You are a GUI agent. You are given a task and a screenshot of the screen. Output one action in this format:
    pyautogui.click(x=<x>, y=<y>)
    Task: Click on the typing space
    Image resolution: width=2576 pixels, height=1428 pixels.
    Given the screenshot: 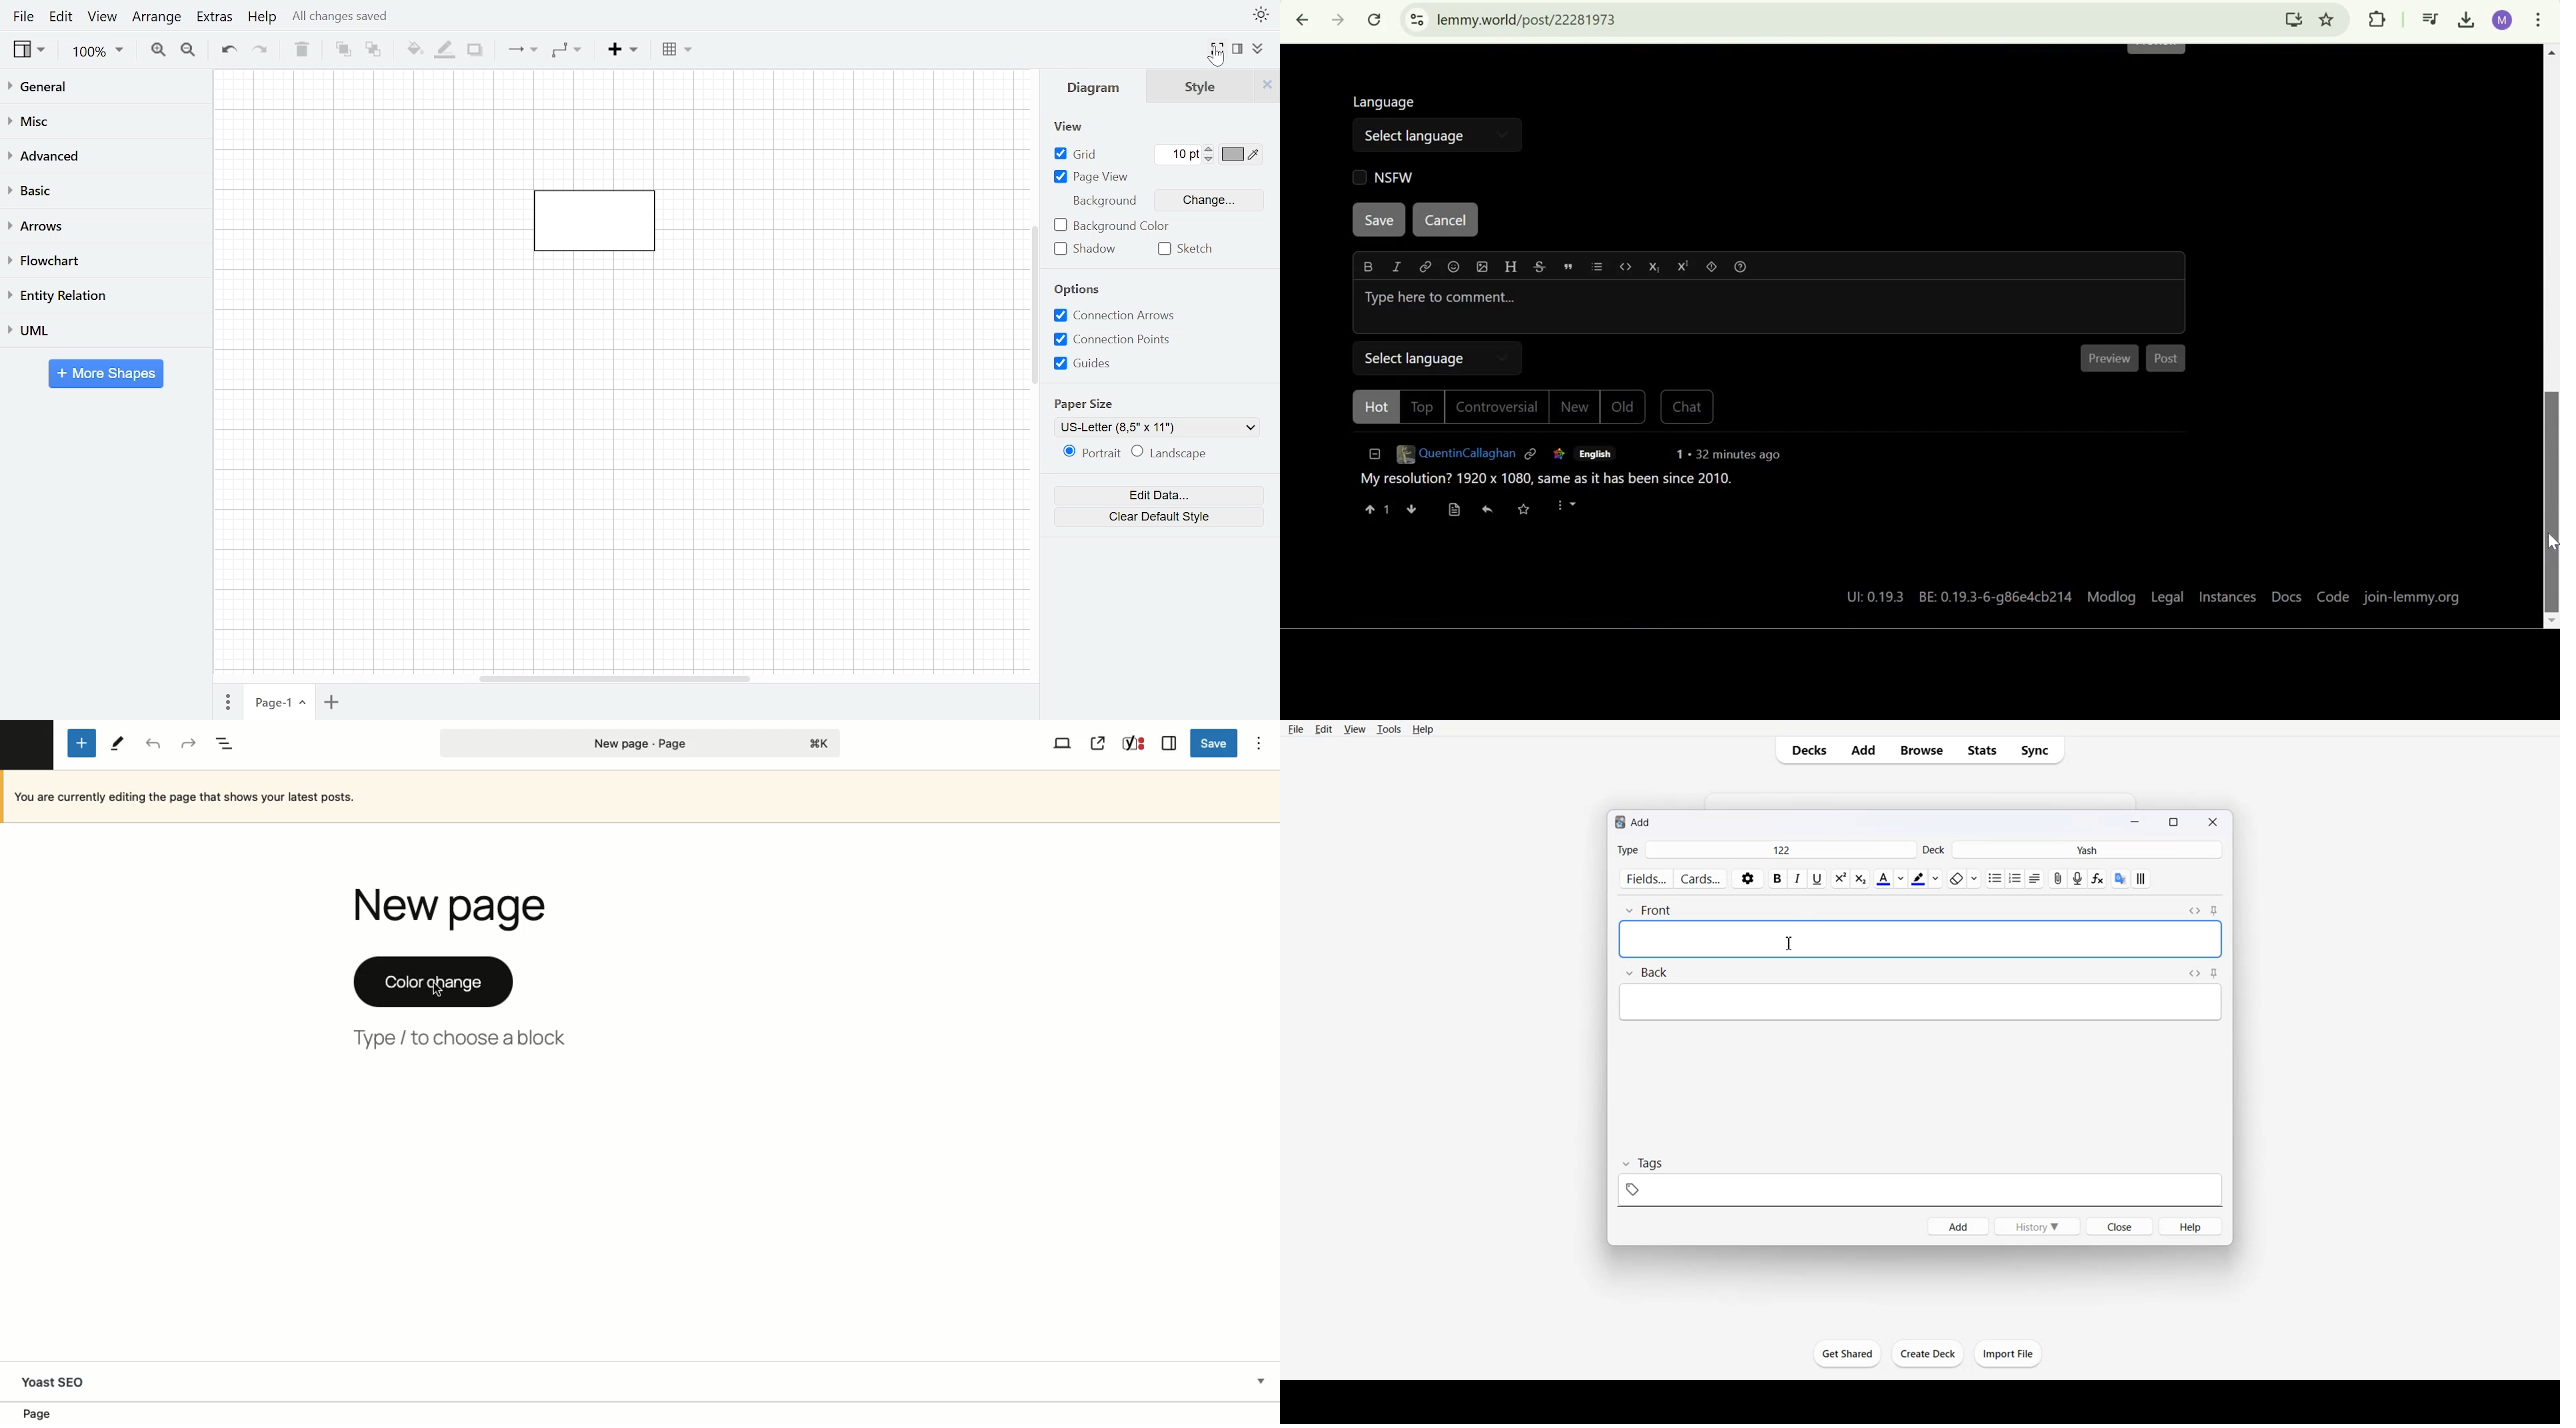 What is the action you would take?
    pyautogui.click(x=1919, y=1002)
    